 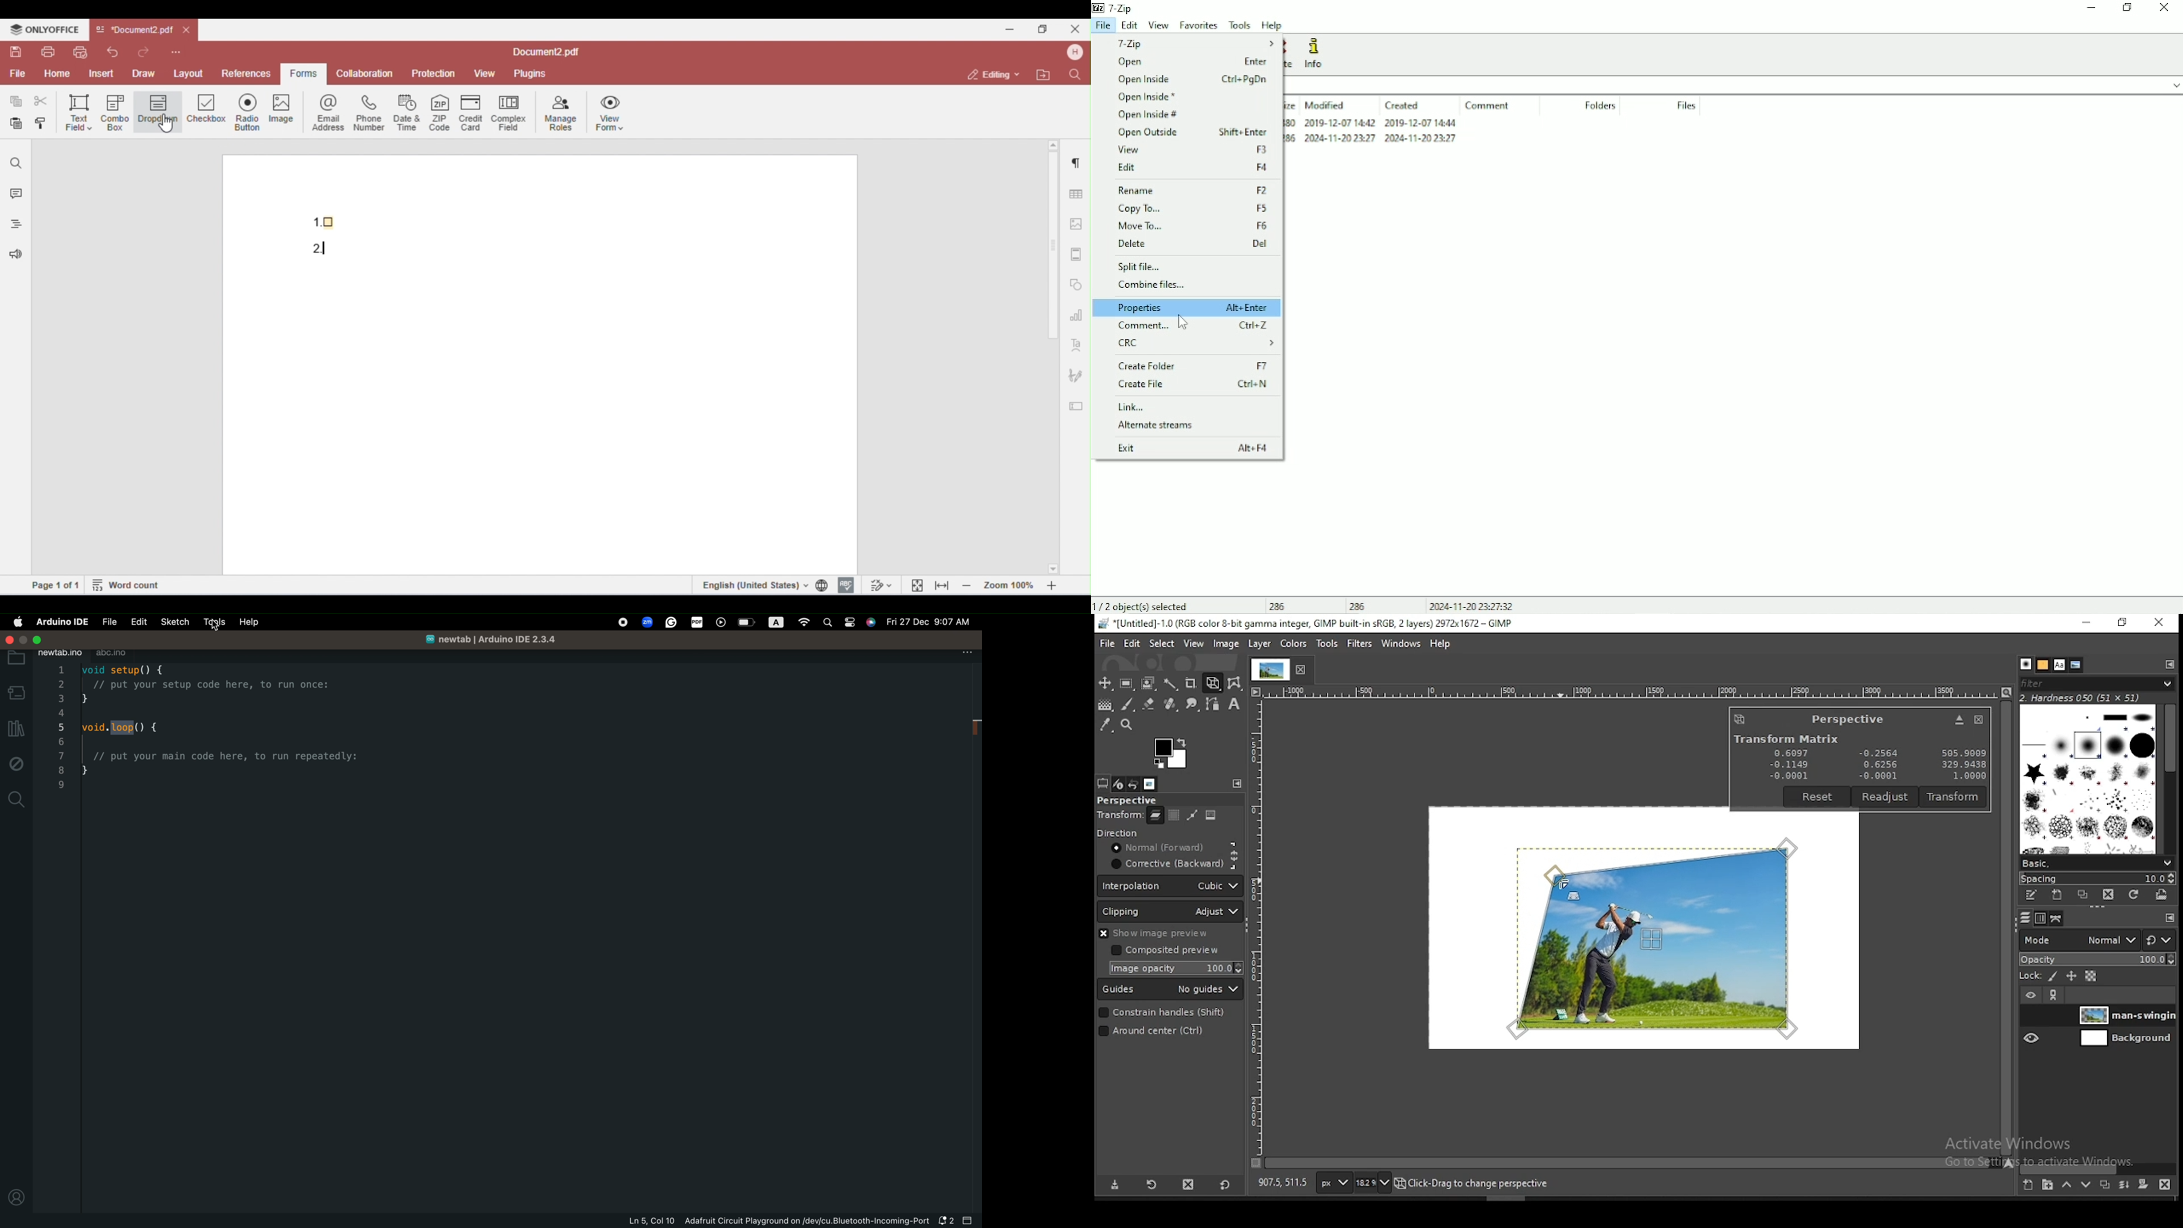 What do you see at coordinates (1174, 815) in the screenshot?
I see `move layer` at bounding box center [1174, 815].